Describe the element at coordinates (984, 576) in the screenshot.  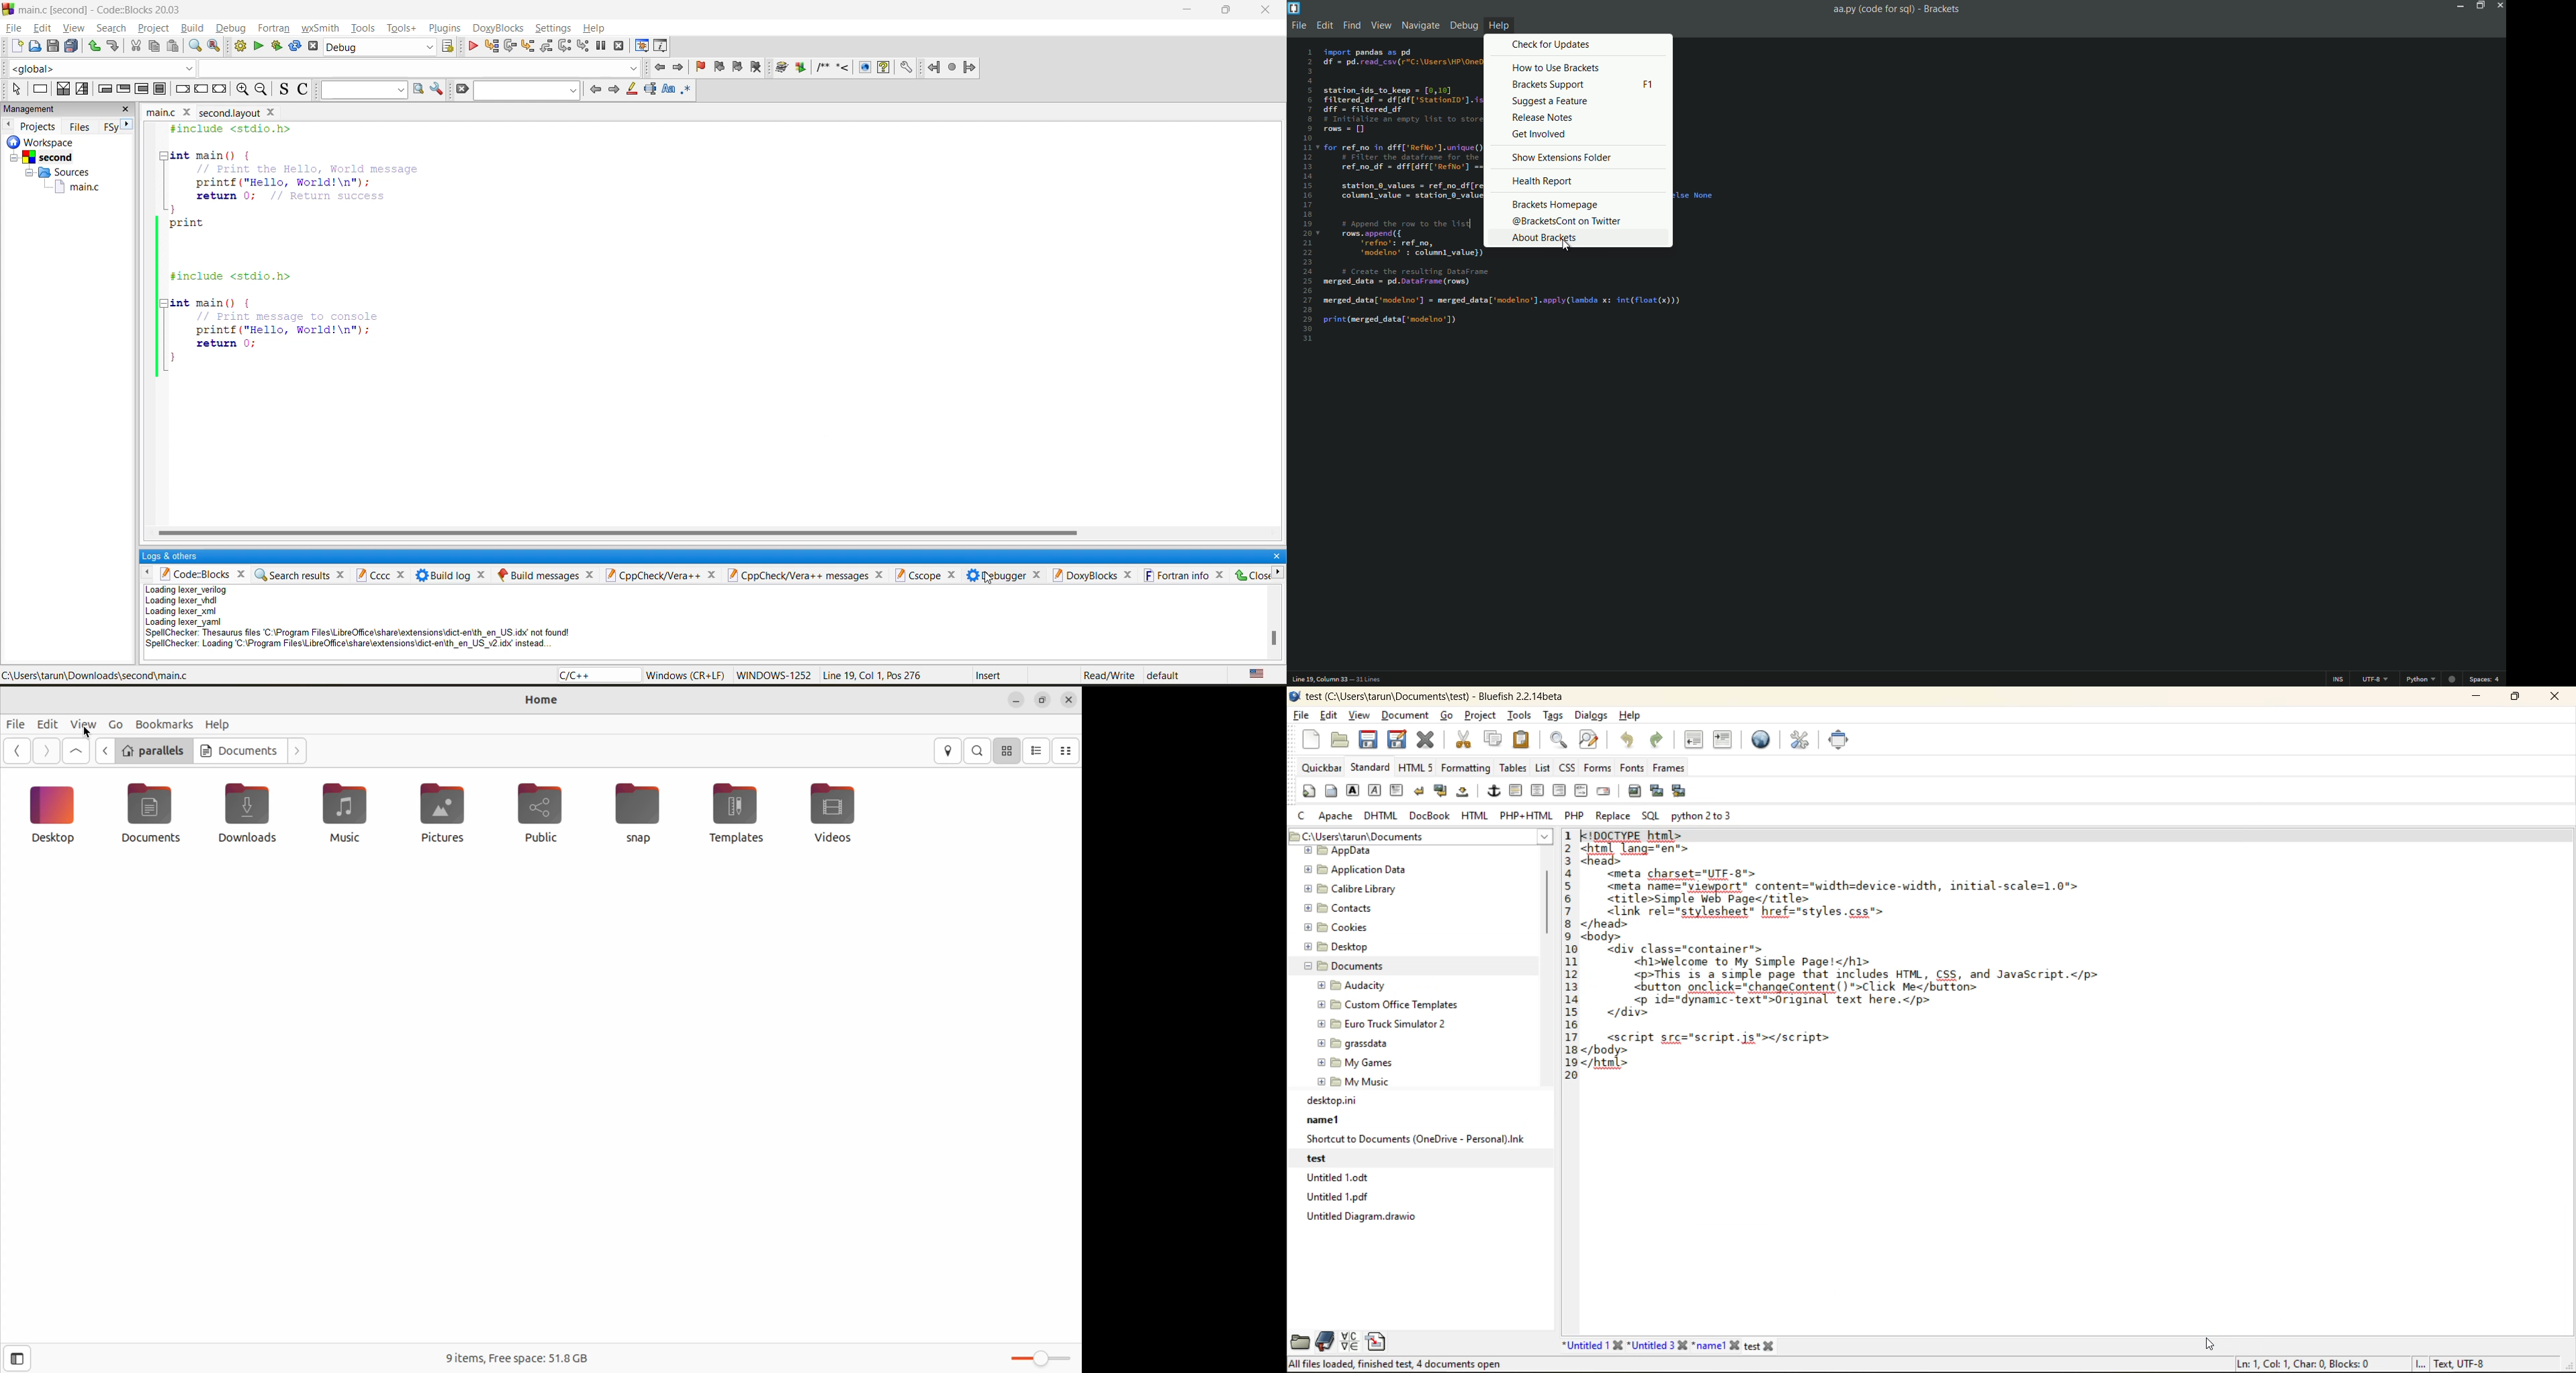
I see `cursor` at that location.